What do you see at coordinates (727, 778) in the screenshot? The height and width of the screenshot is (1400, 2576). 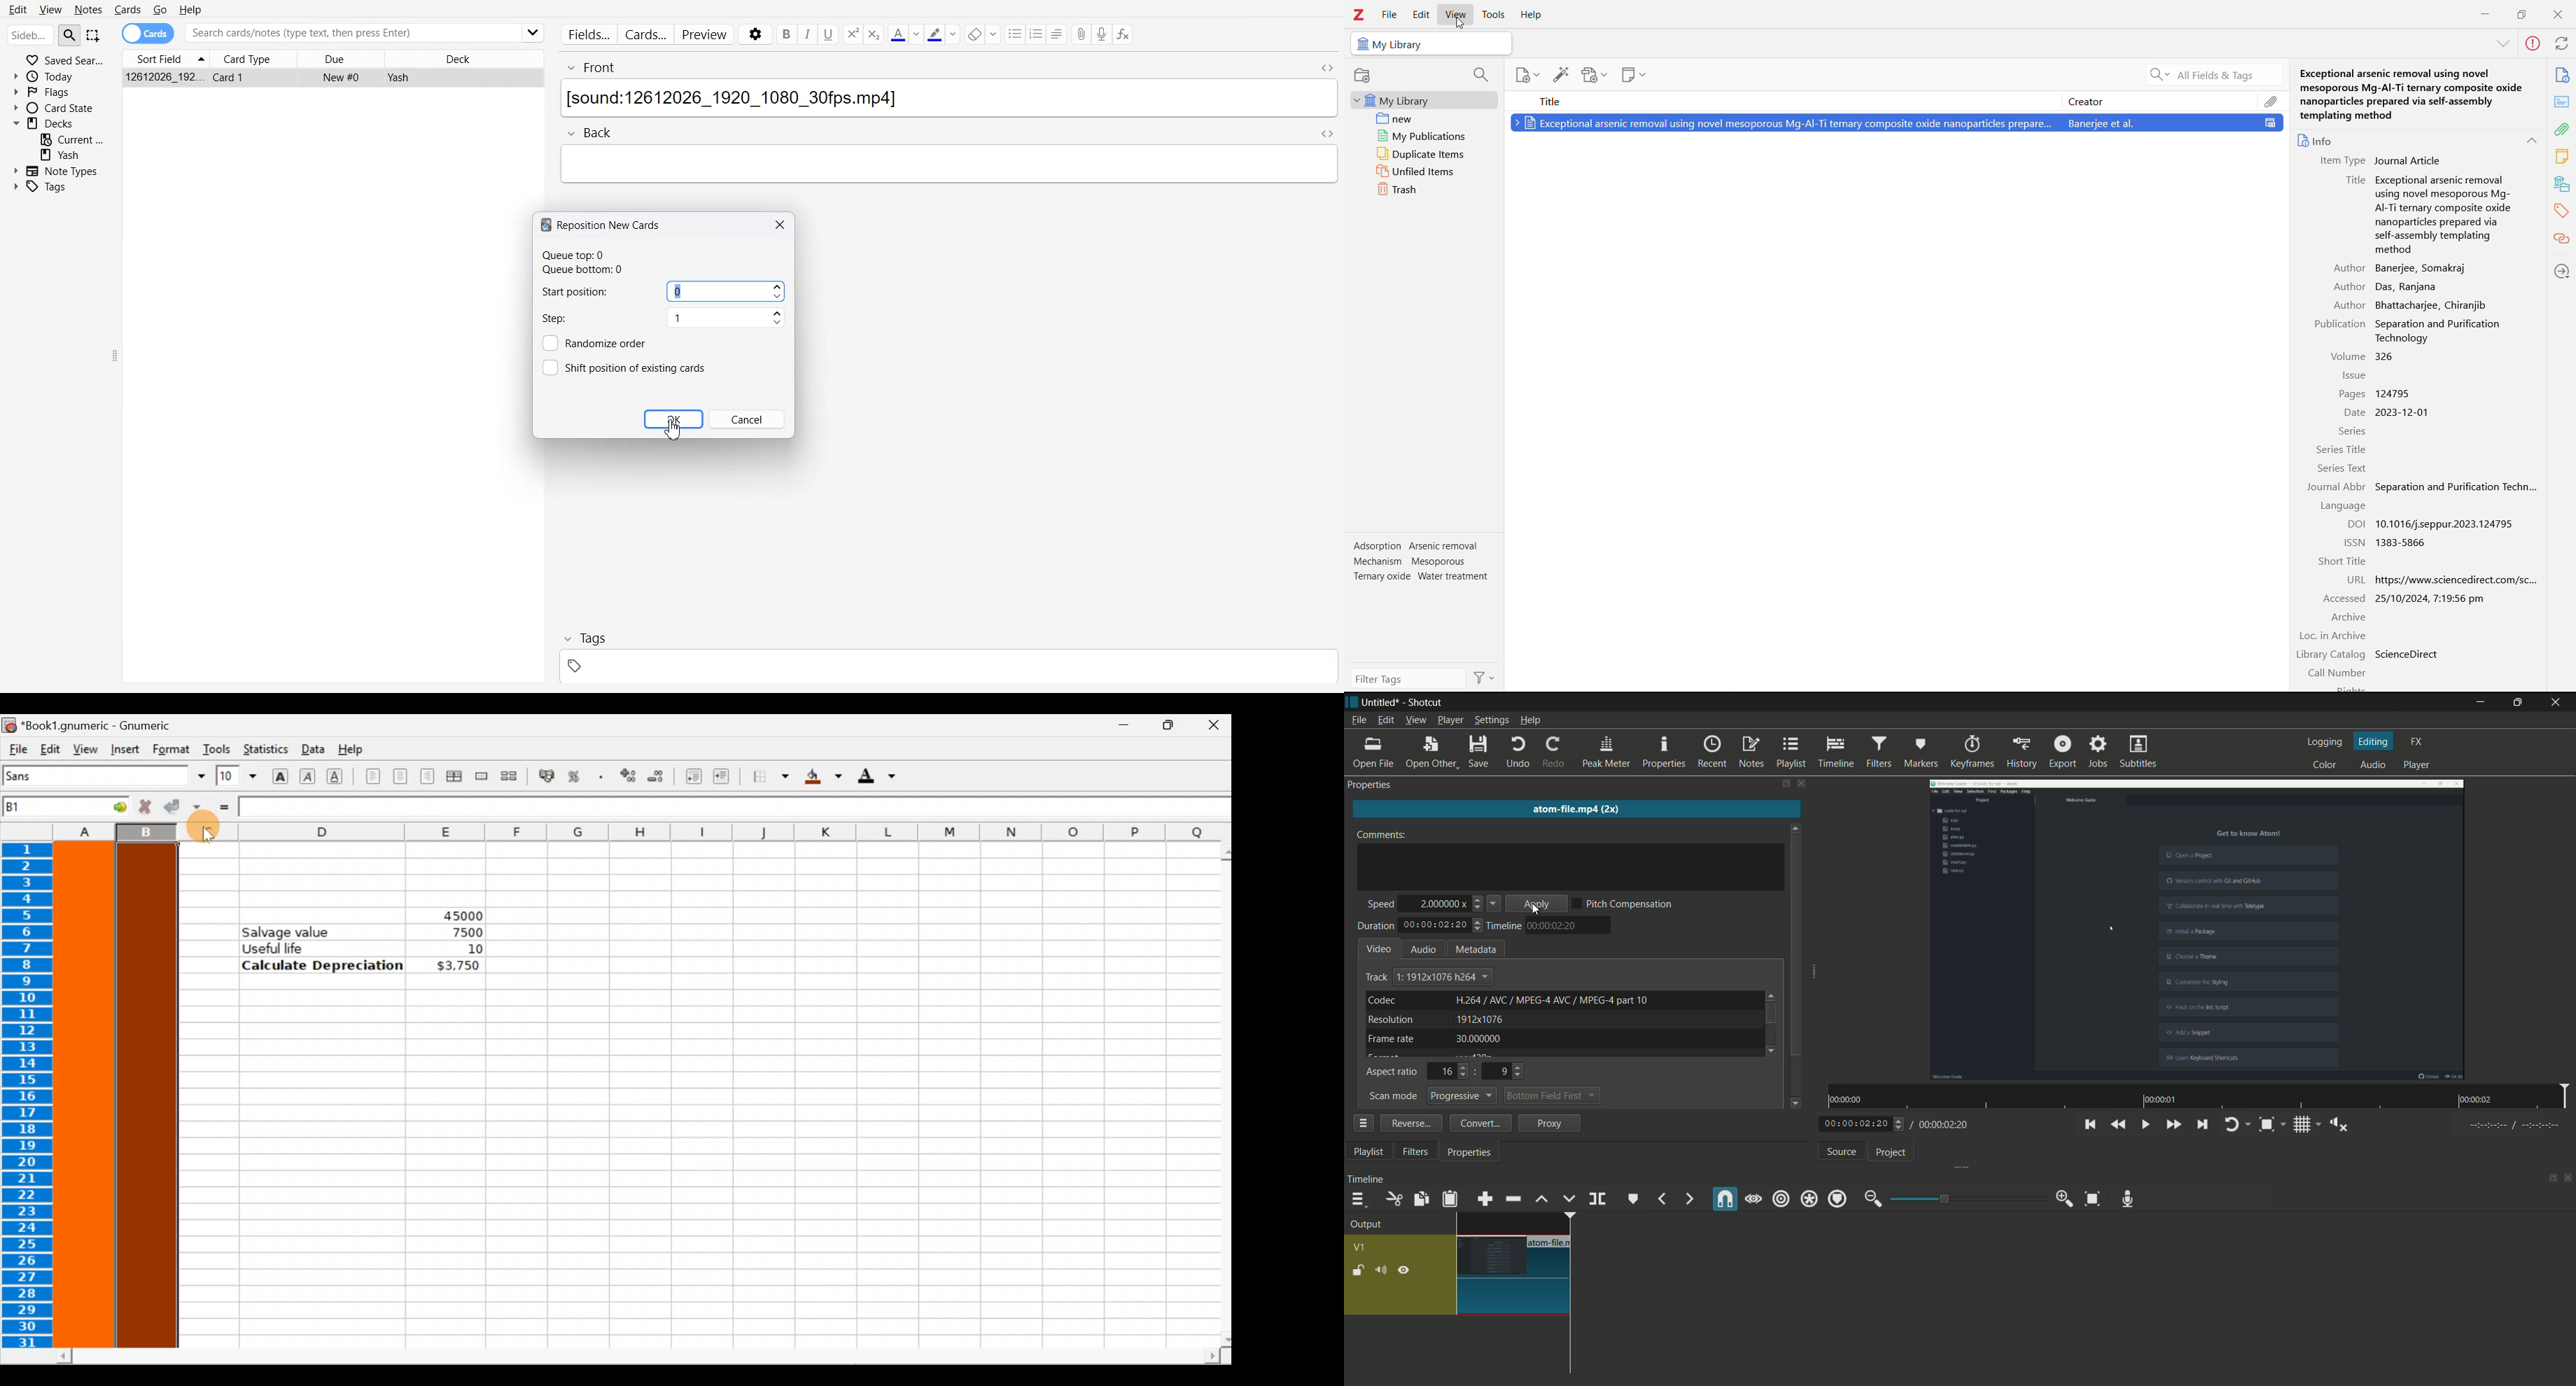 I see `Increase indent, align contents to the left` at bounding box center [727, 778].